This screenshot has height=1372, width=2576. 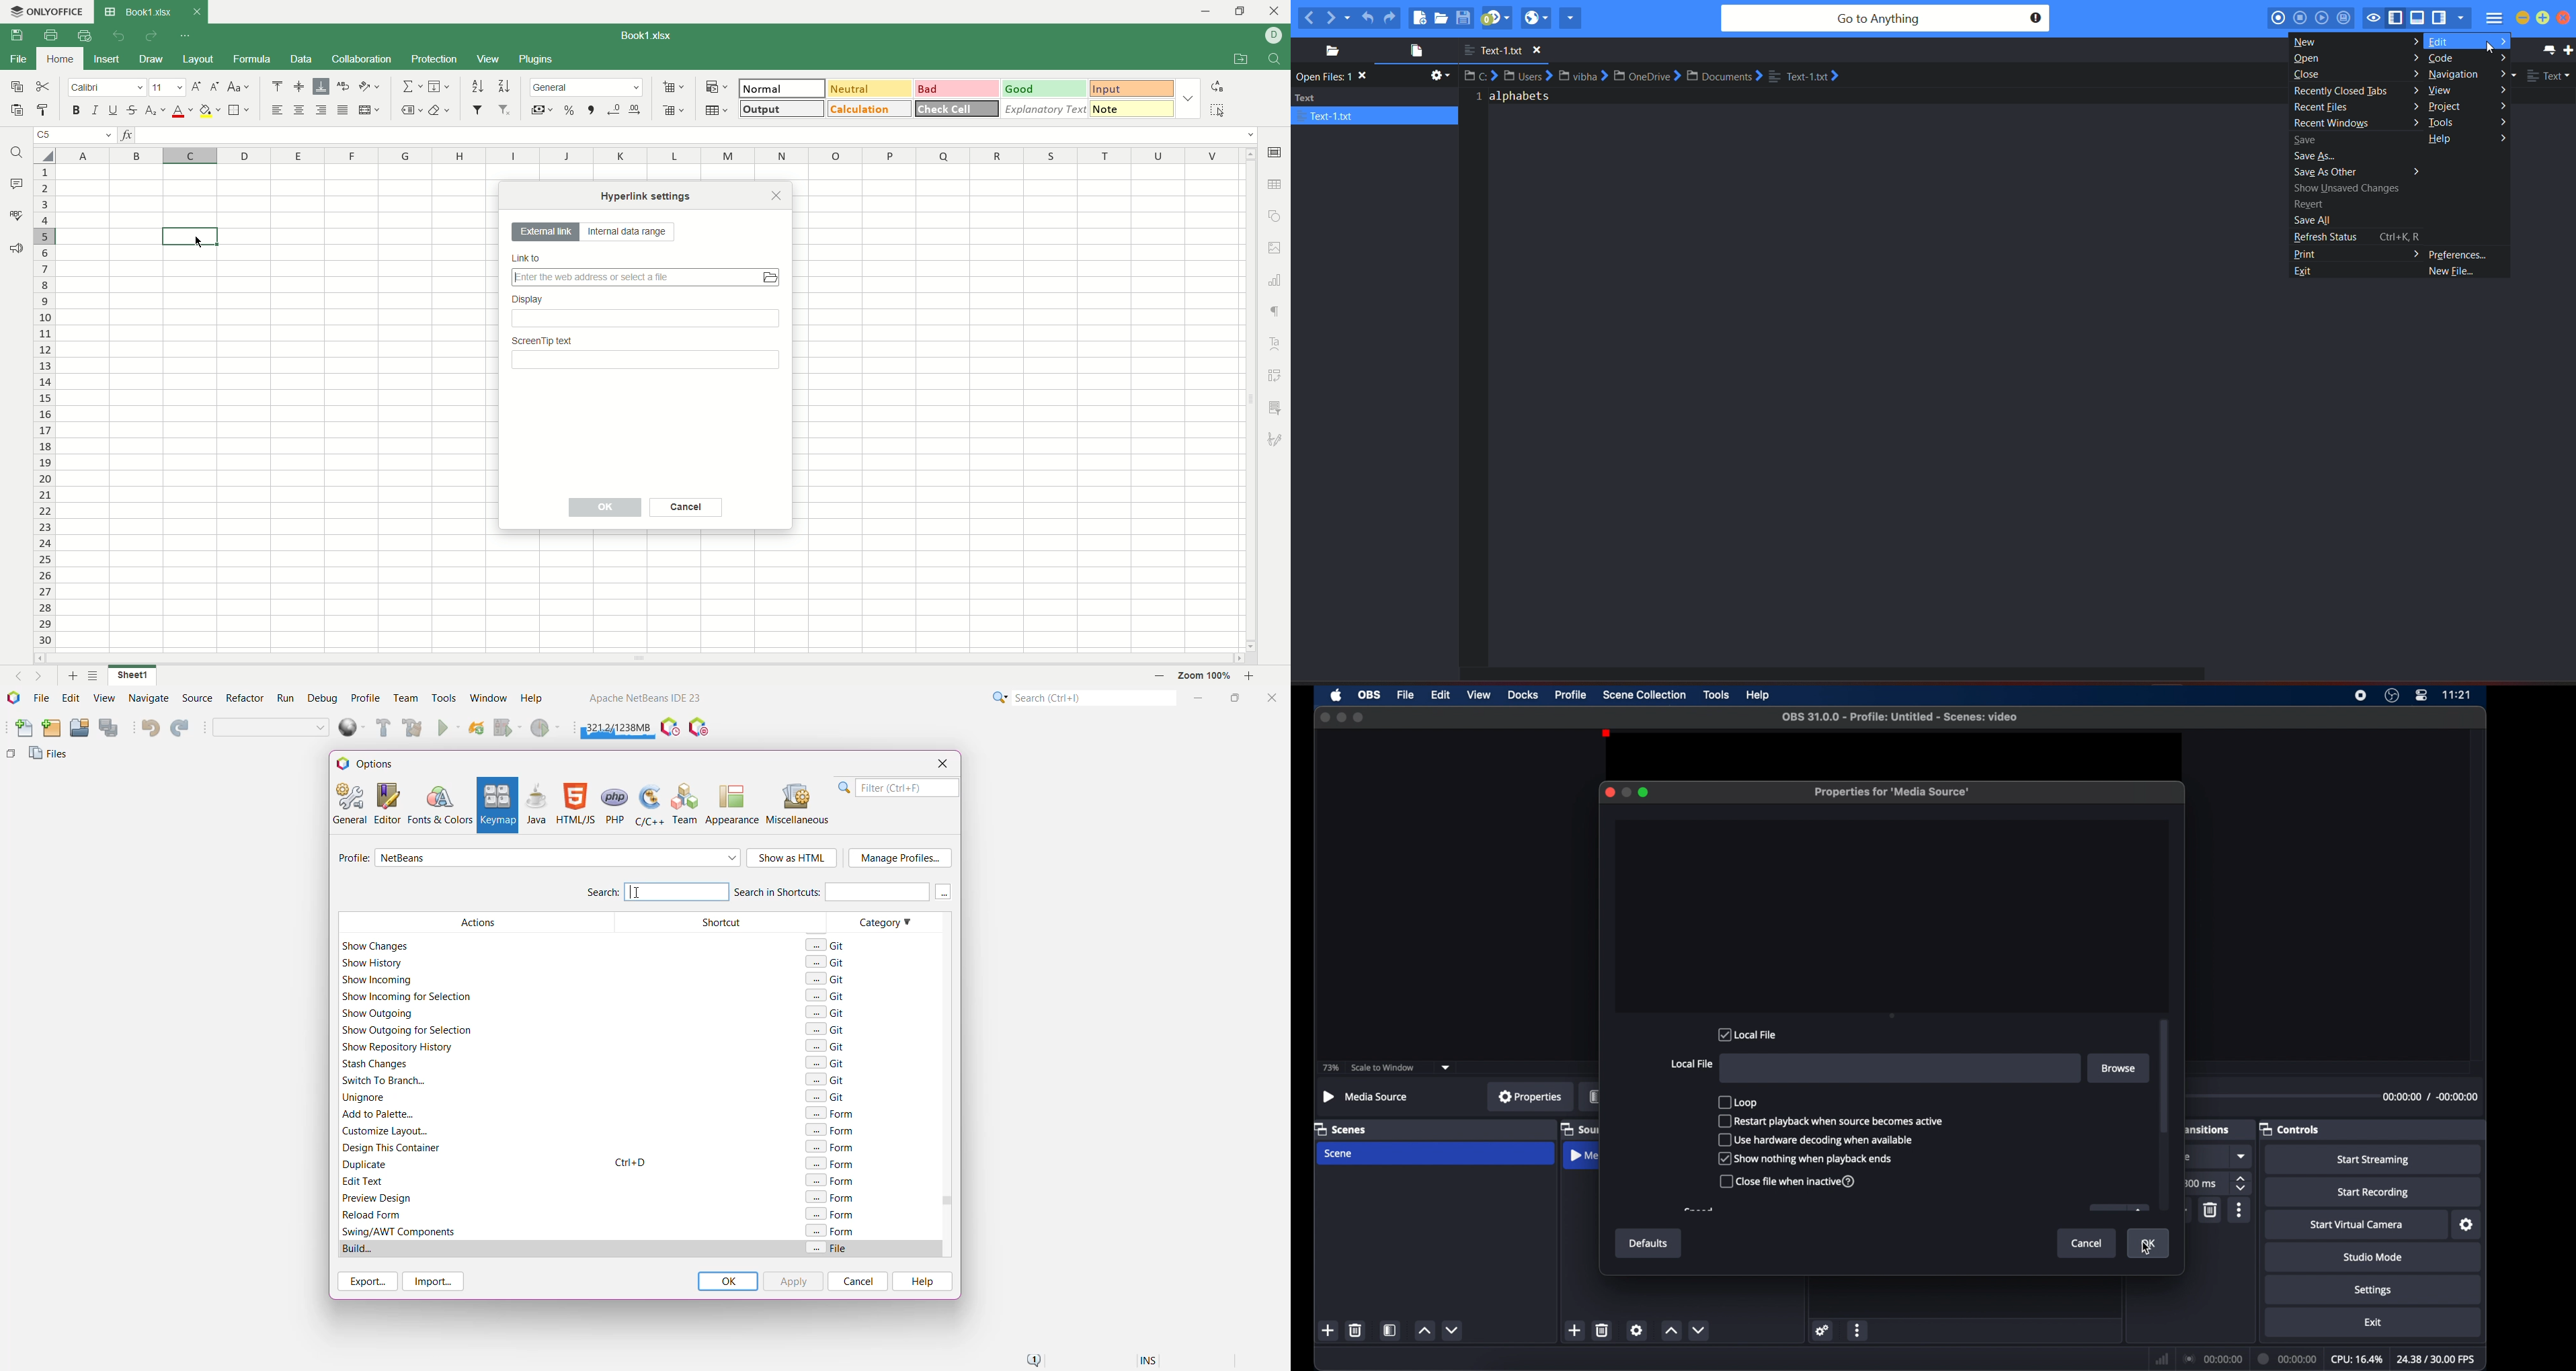 What do you see at coordinates (2214, 1359) in the screenshot?
I see `connection` at bounding box center [2214, 1359].